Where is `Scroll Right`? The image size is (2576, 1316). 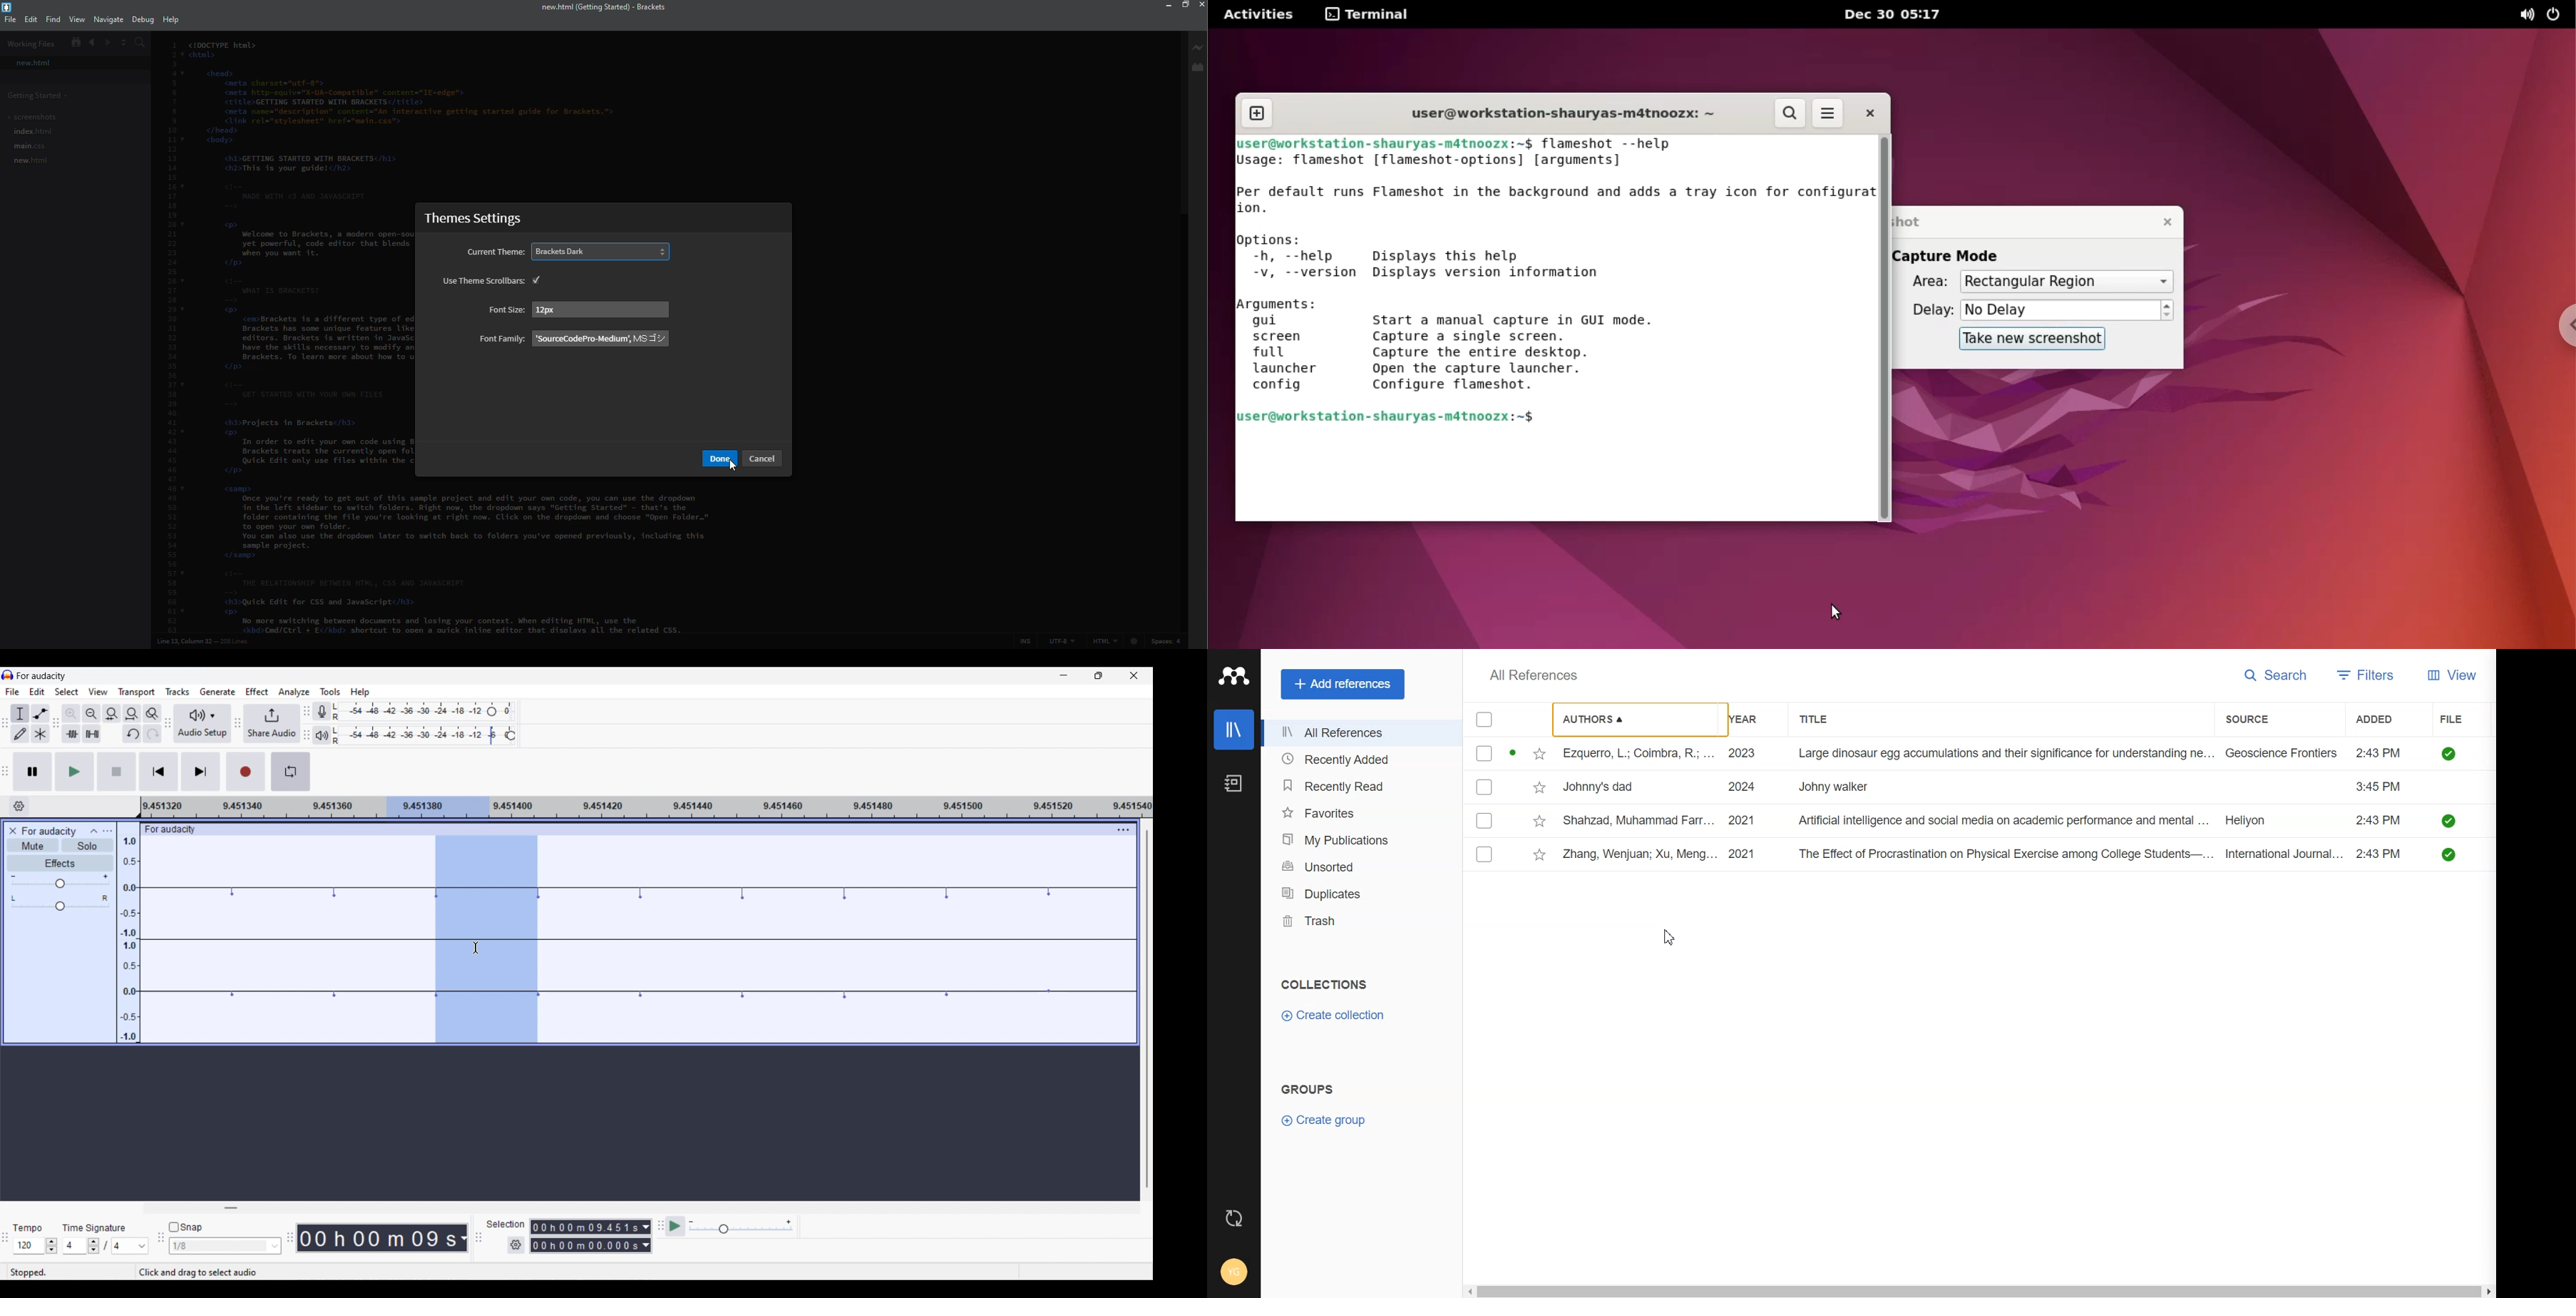
Scroll Right is located at coordinates (2489, 1290).